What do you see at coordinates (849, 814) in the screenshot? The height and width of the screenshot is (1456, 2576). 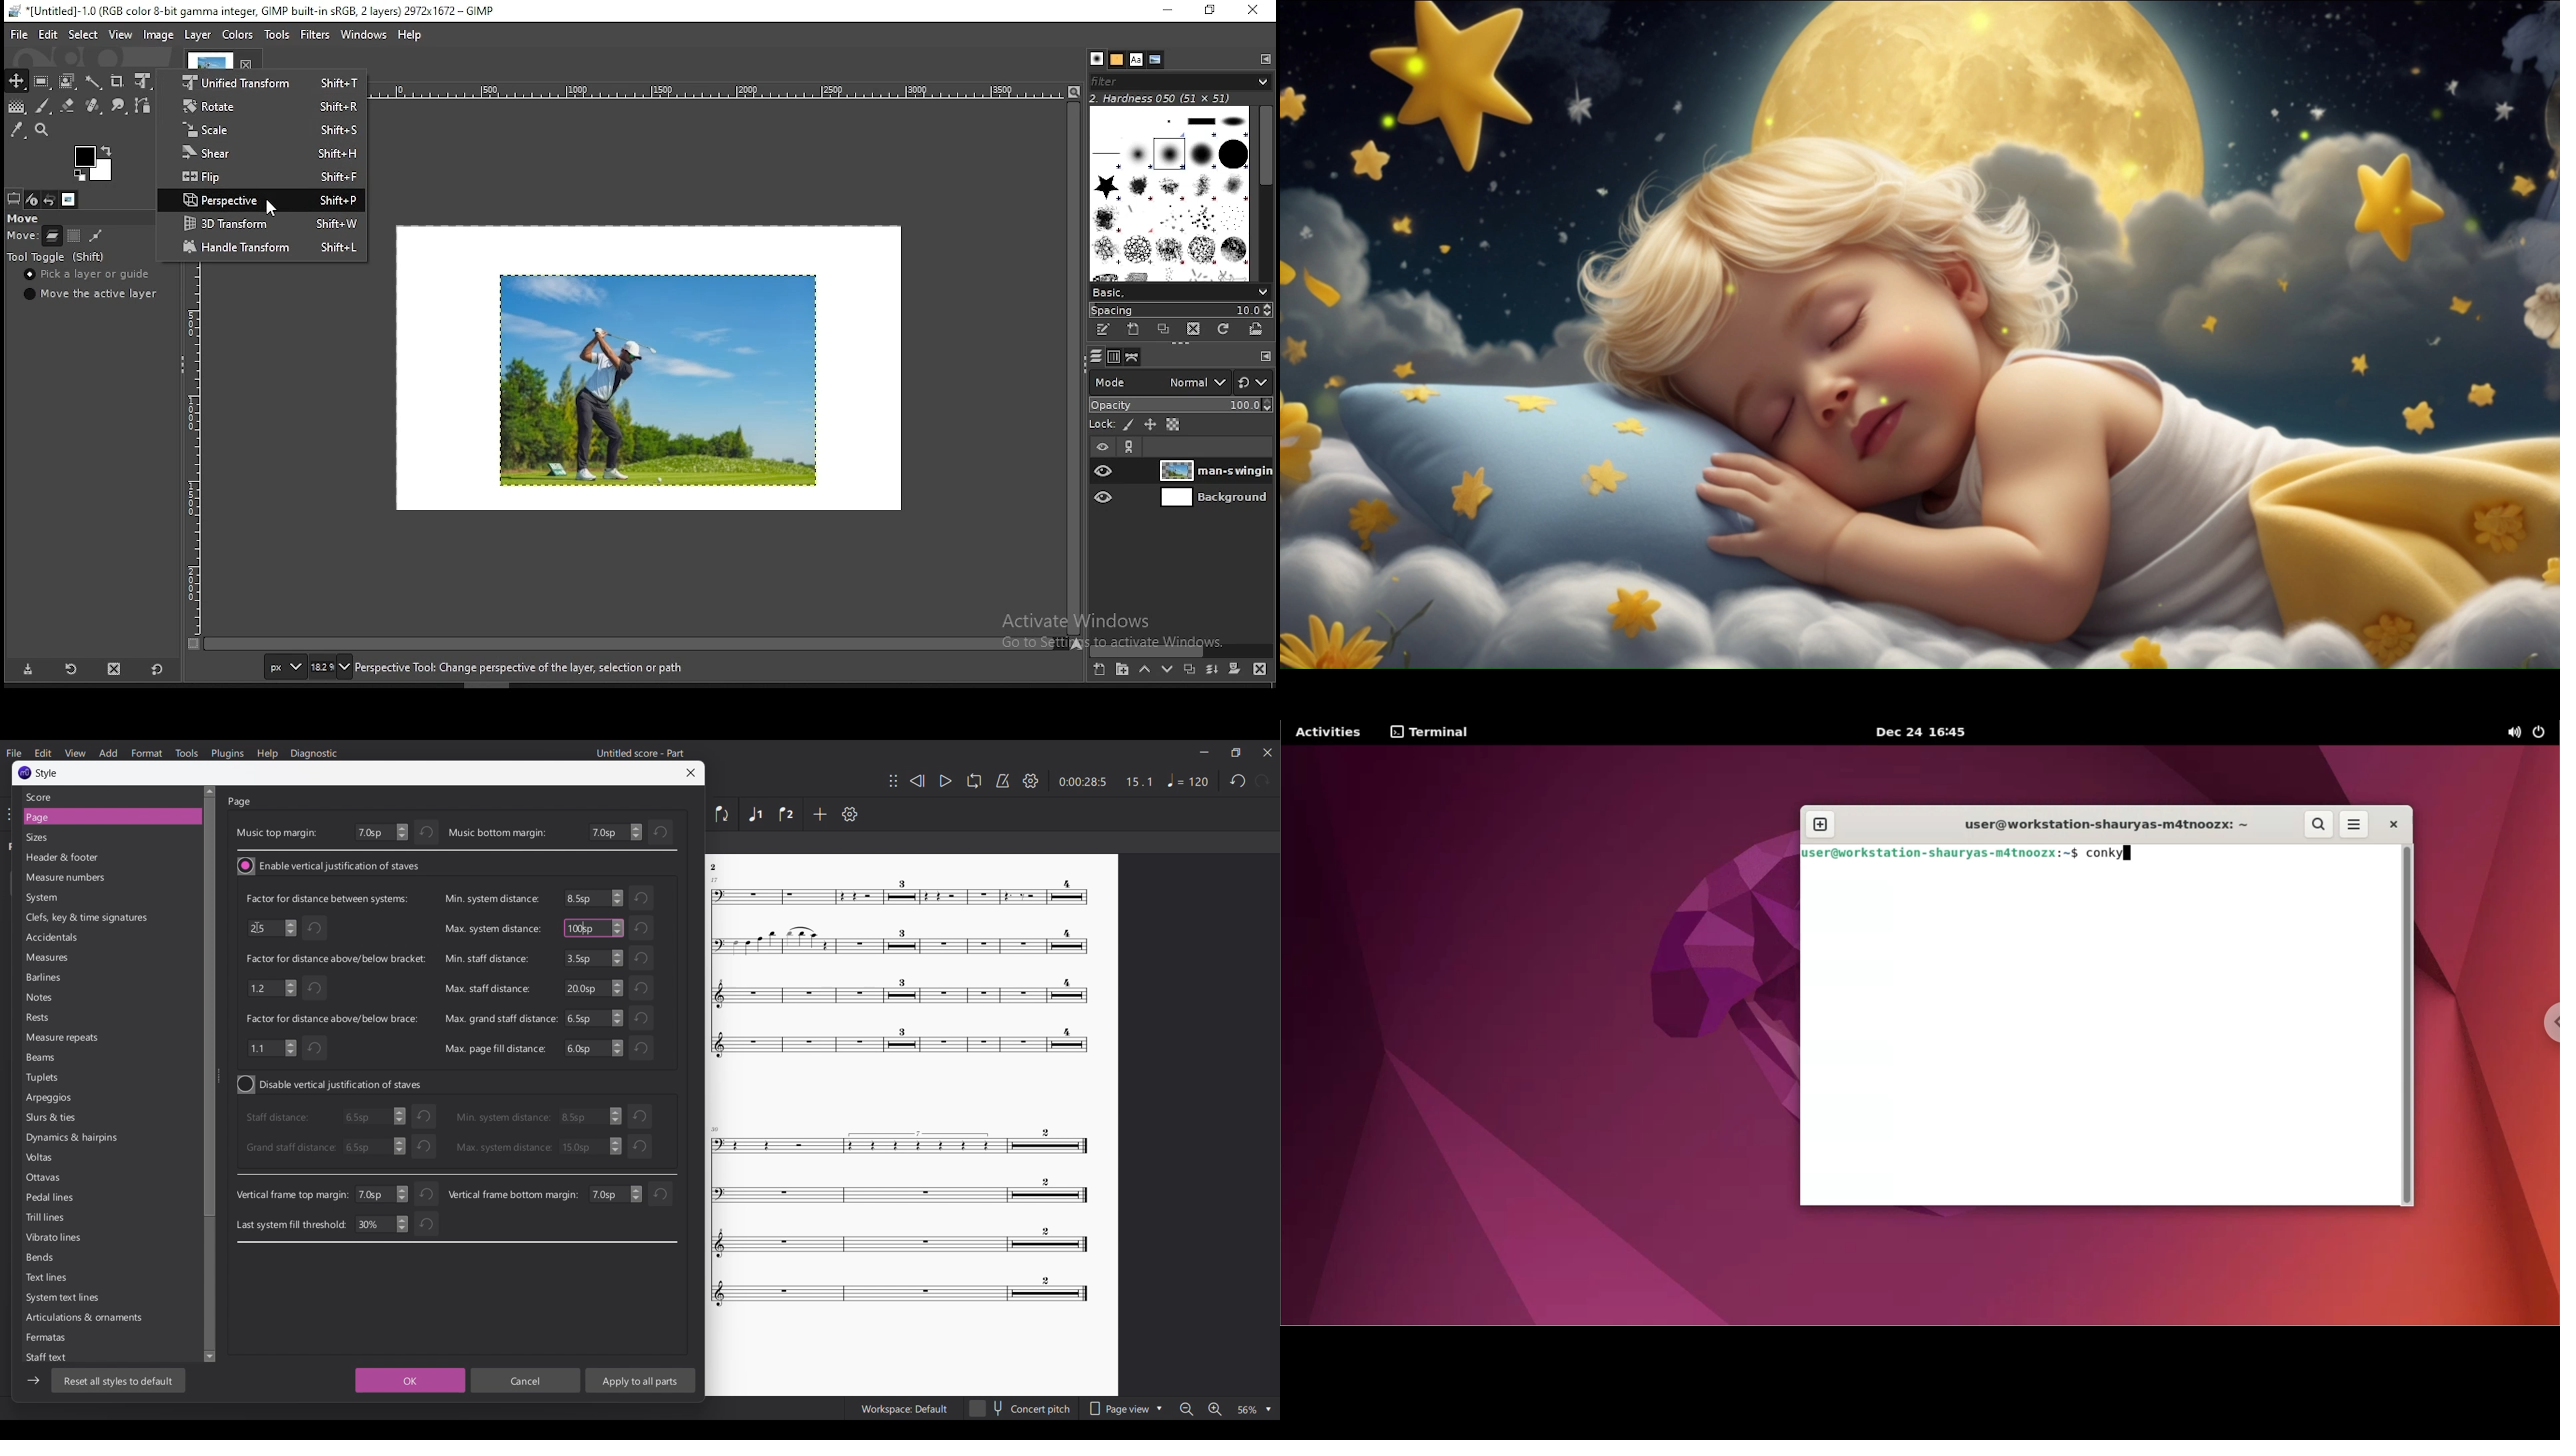 I see `Settings` at bounding box center [849, 814].